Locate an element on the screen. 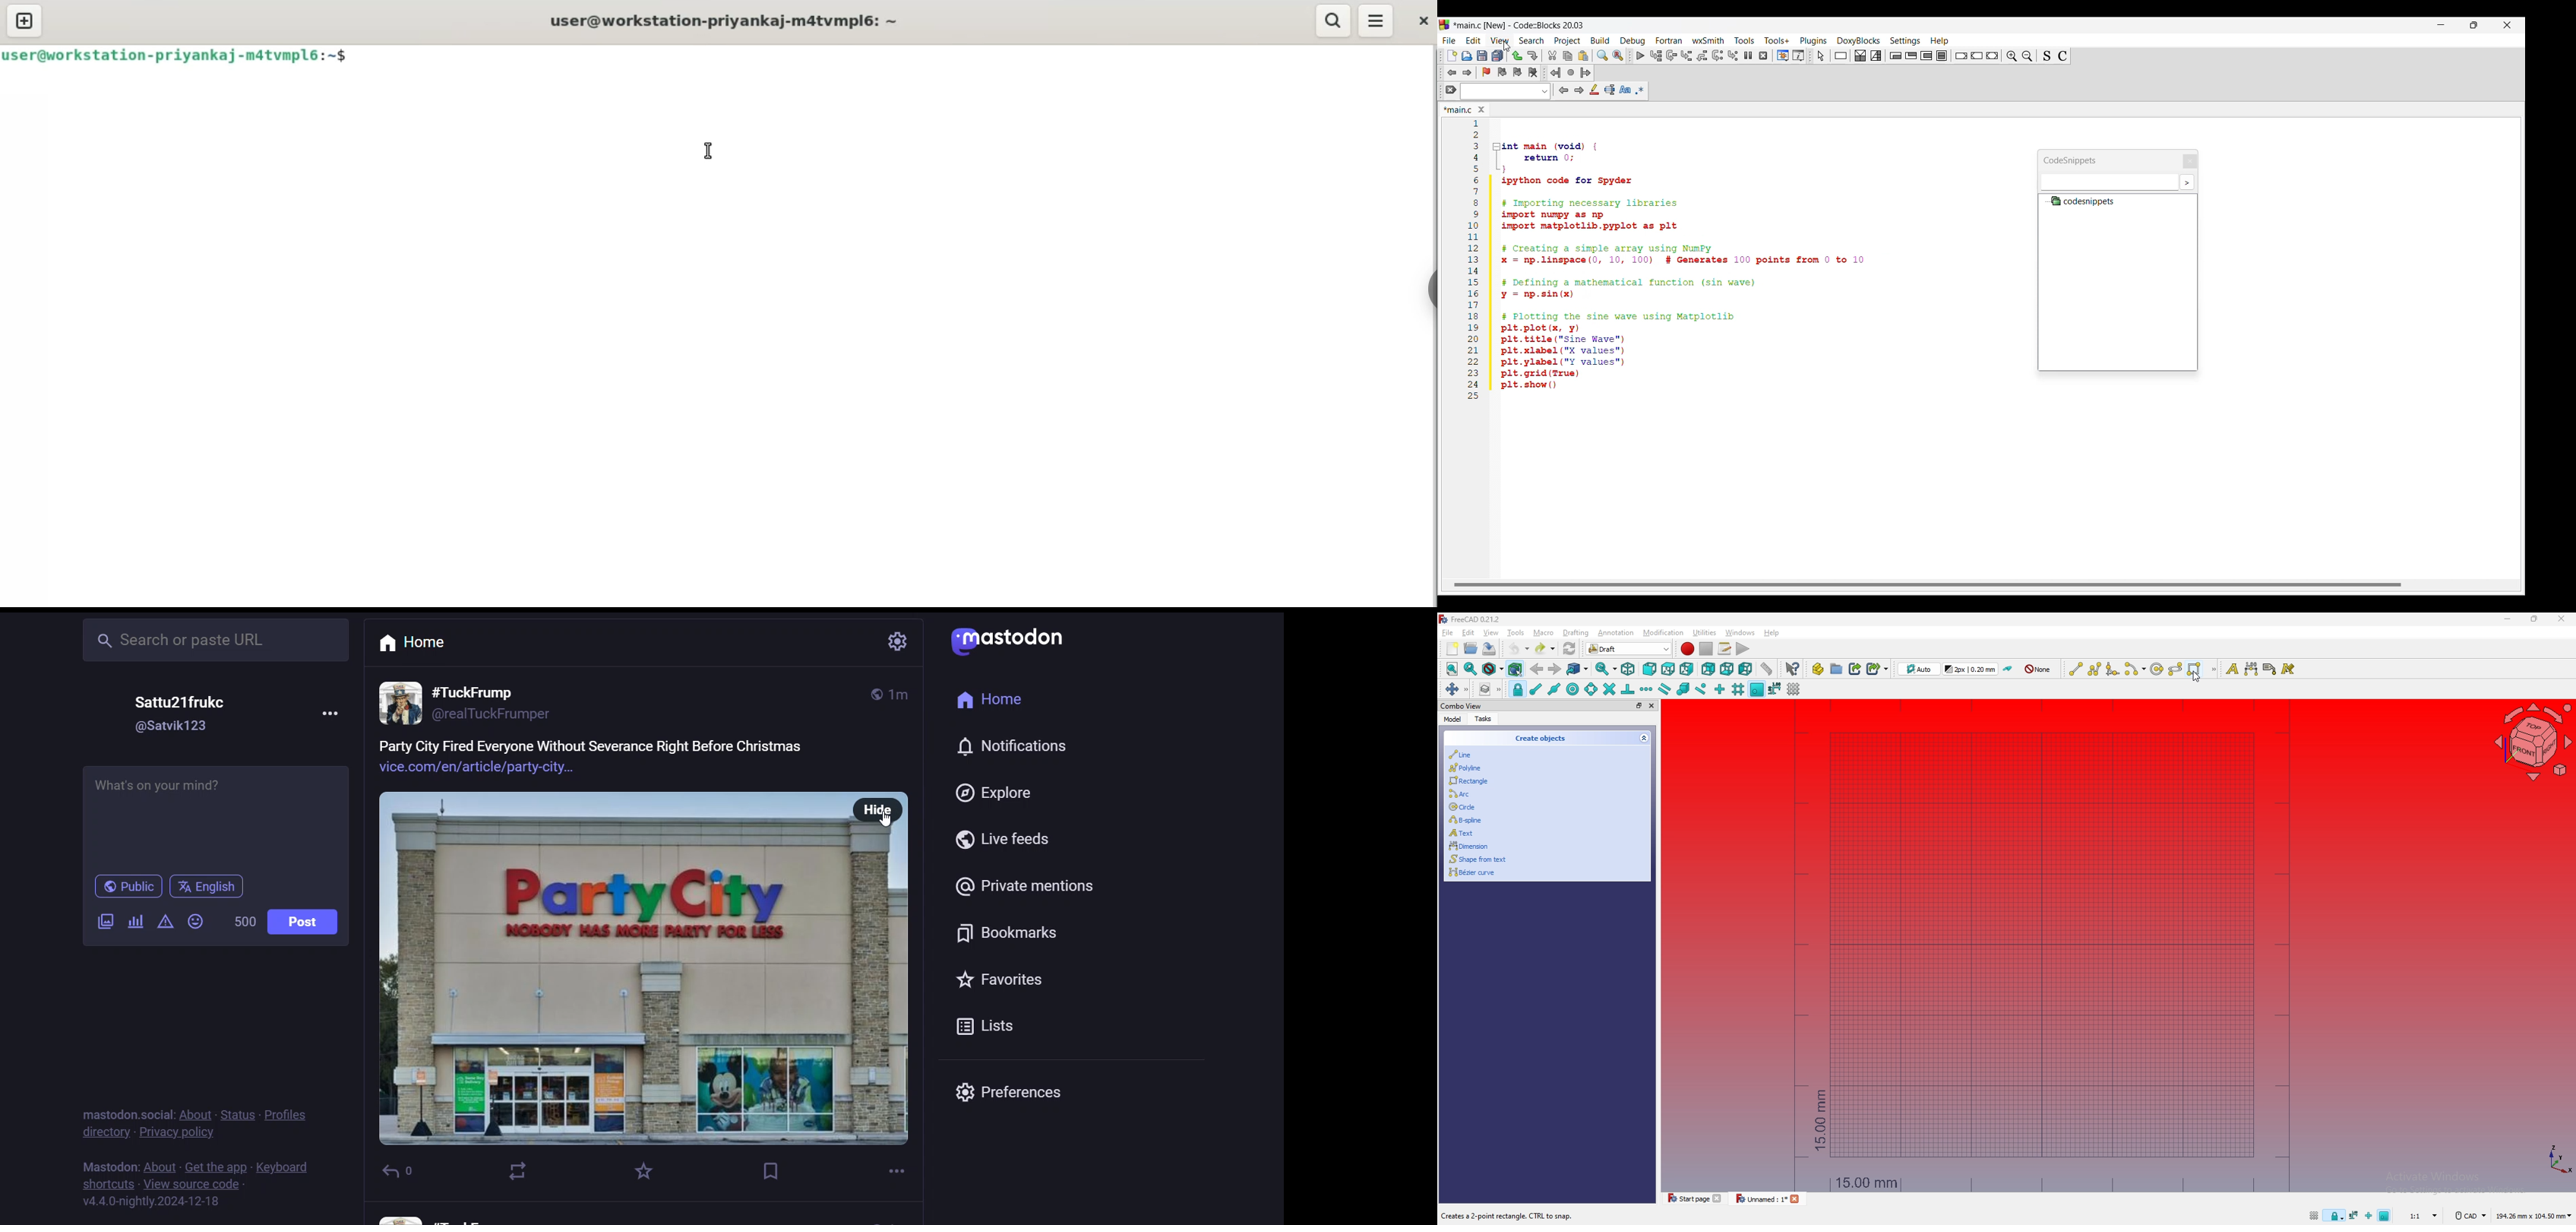 Image resolution: width=2576 pixels, height=1232 pixels. refresh is located at coordinates (1570, 648).